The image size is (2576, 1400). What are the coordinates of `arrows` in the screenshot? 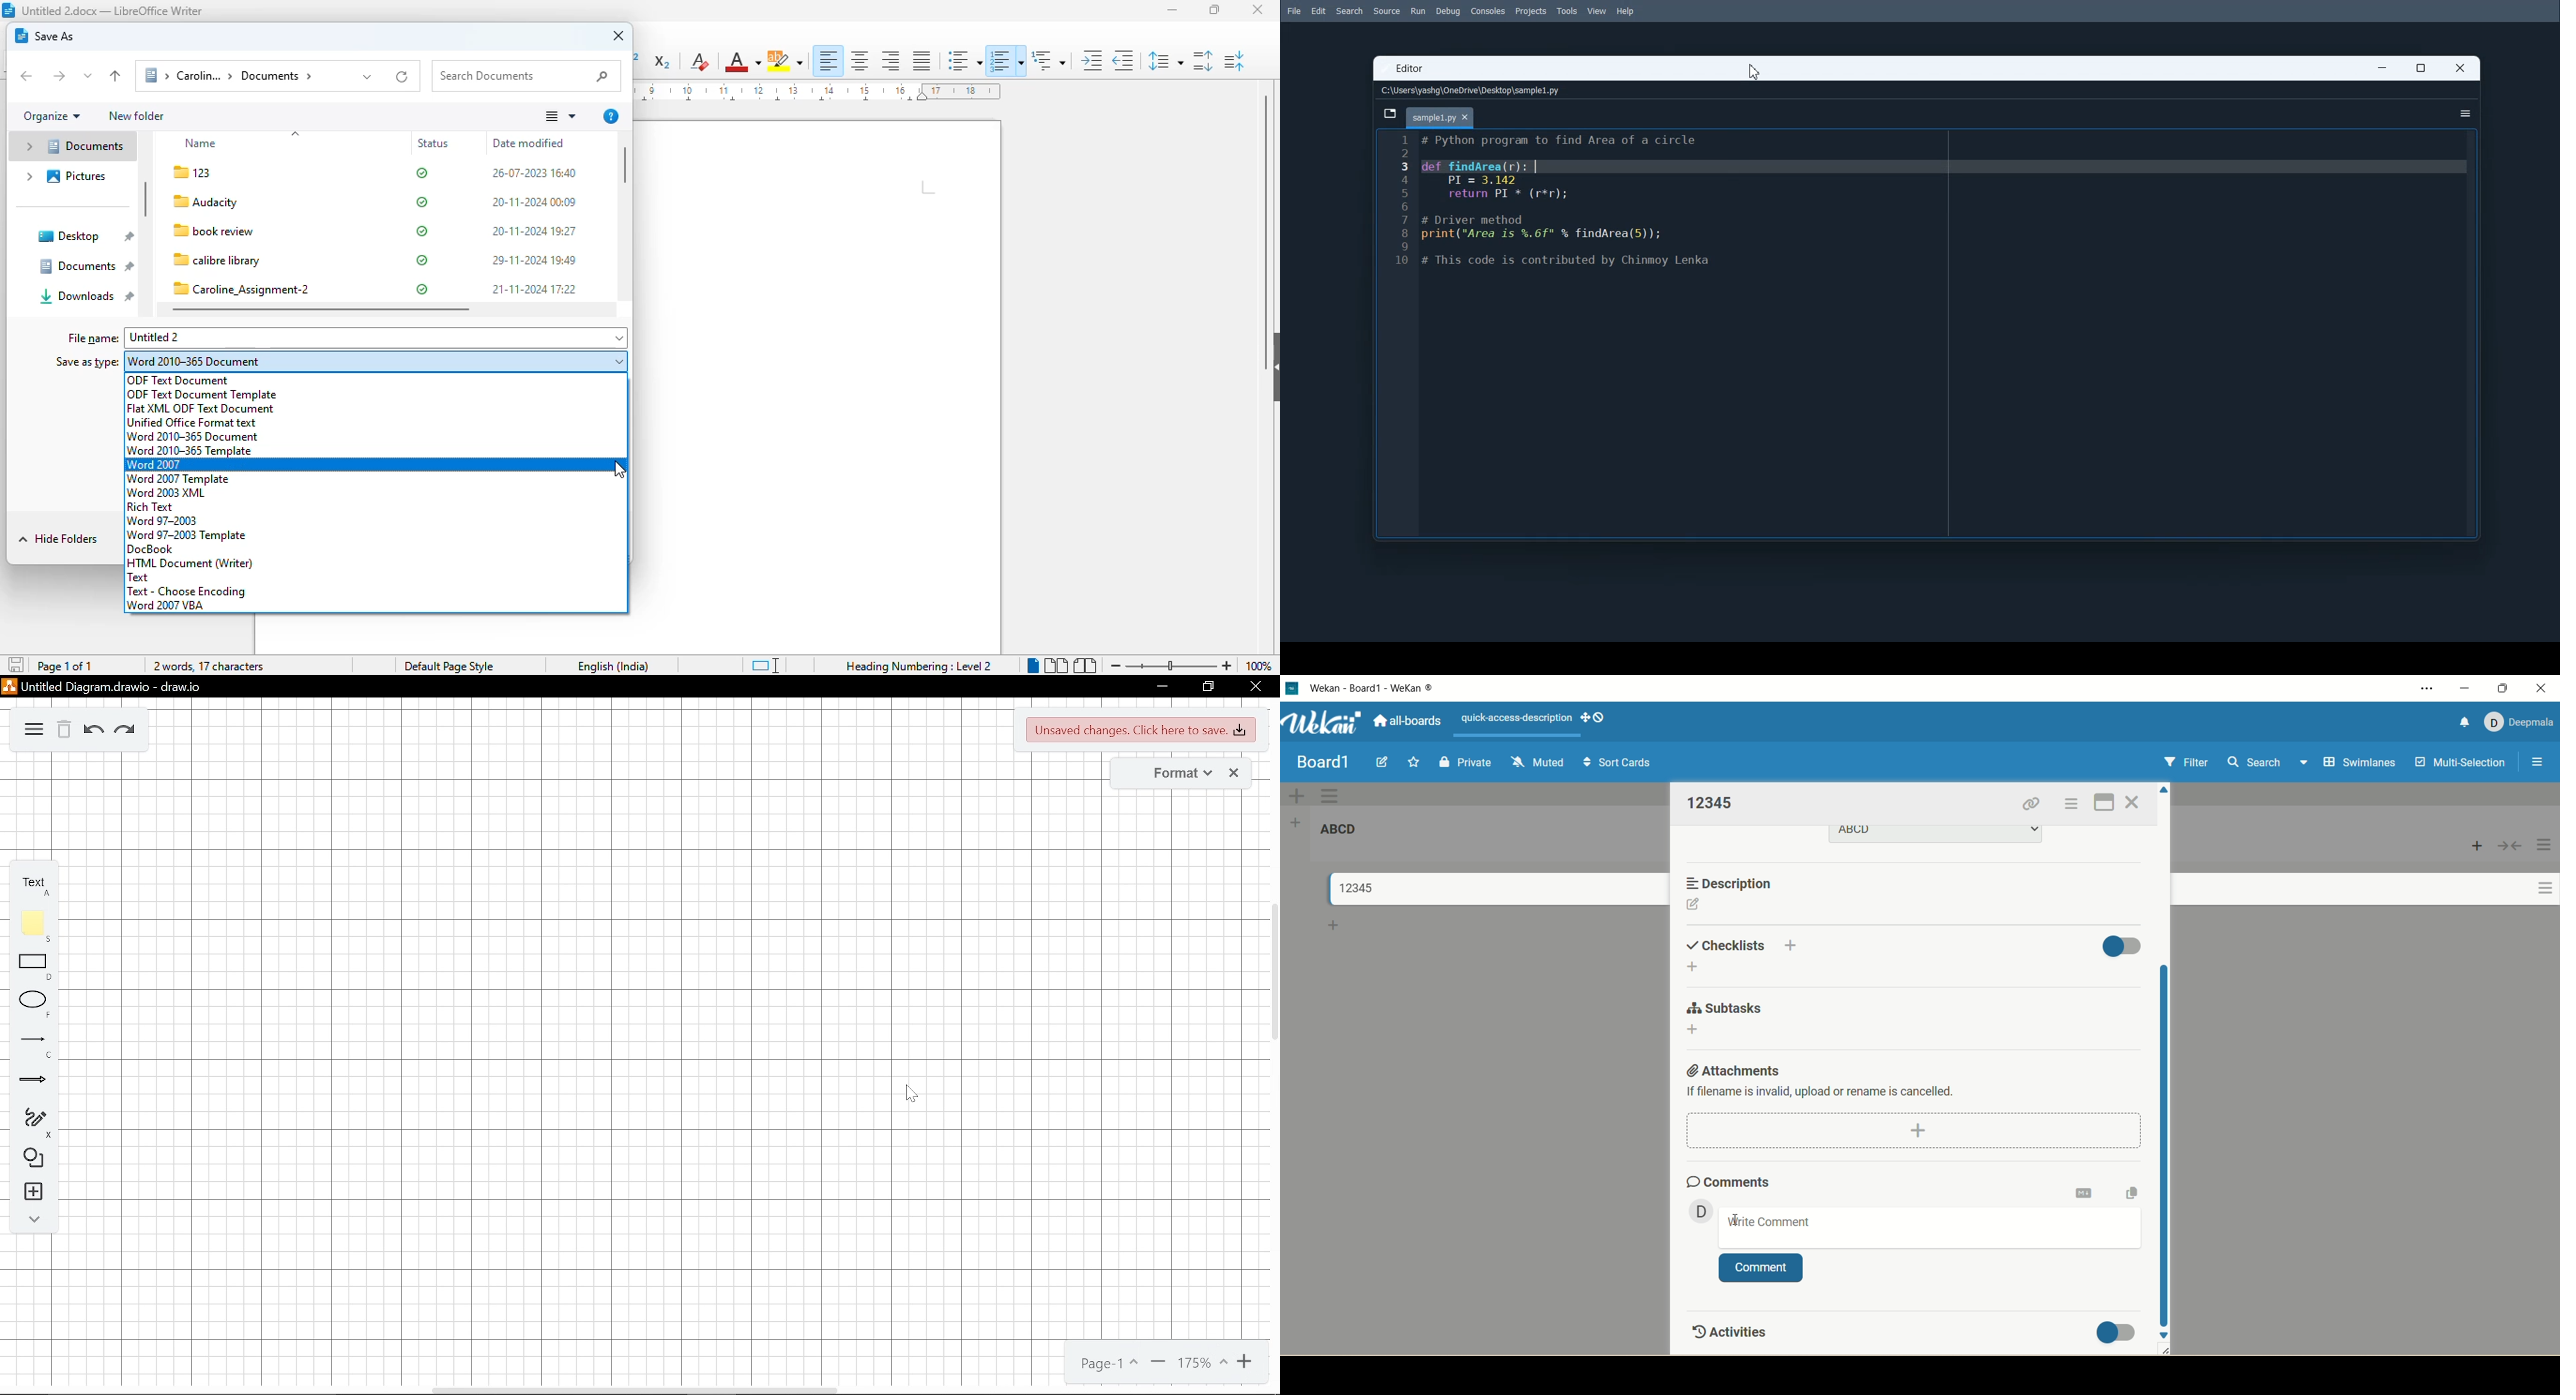 It's located at (28, 1081).